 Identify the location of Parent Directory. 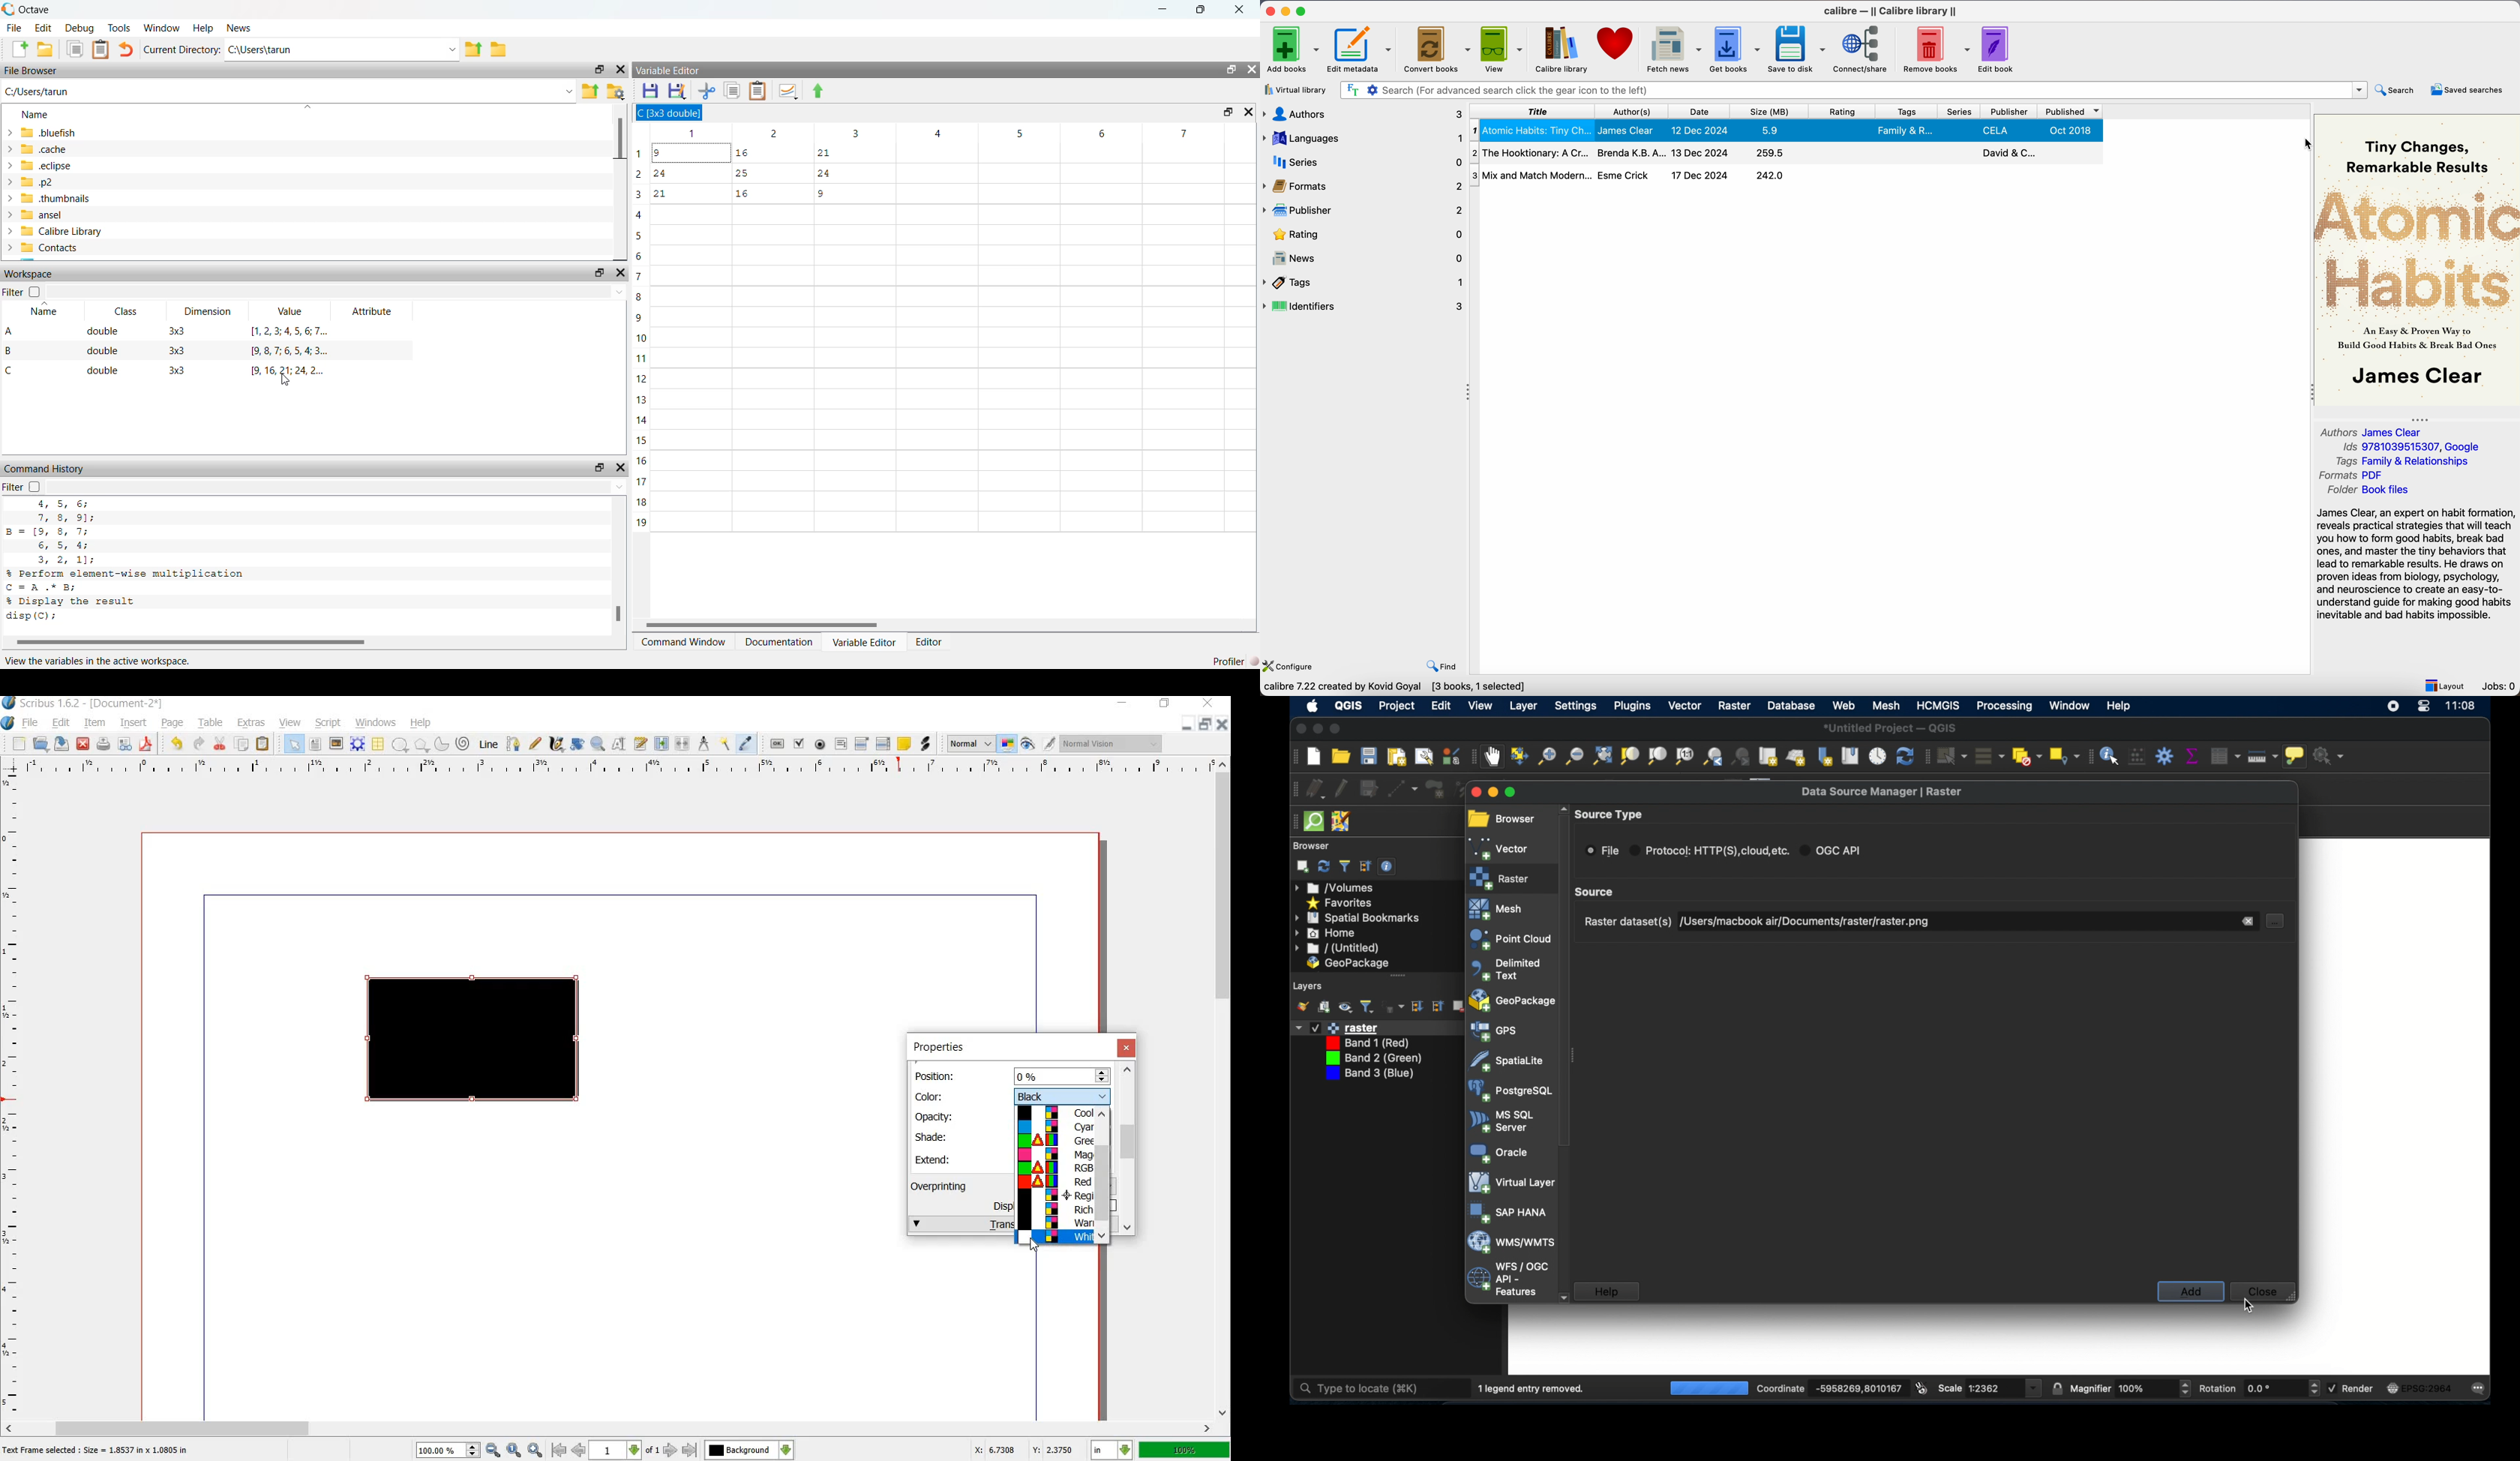
(591, 93).